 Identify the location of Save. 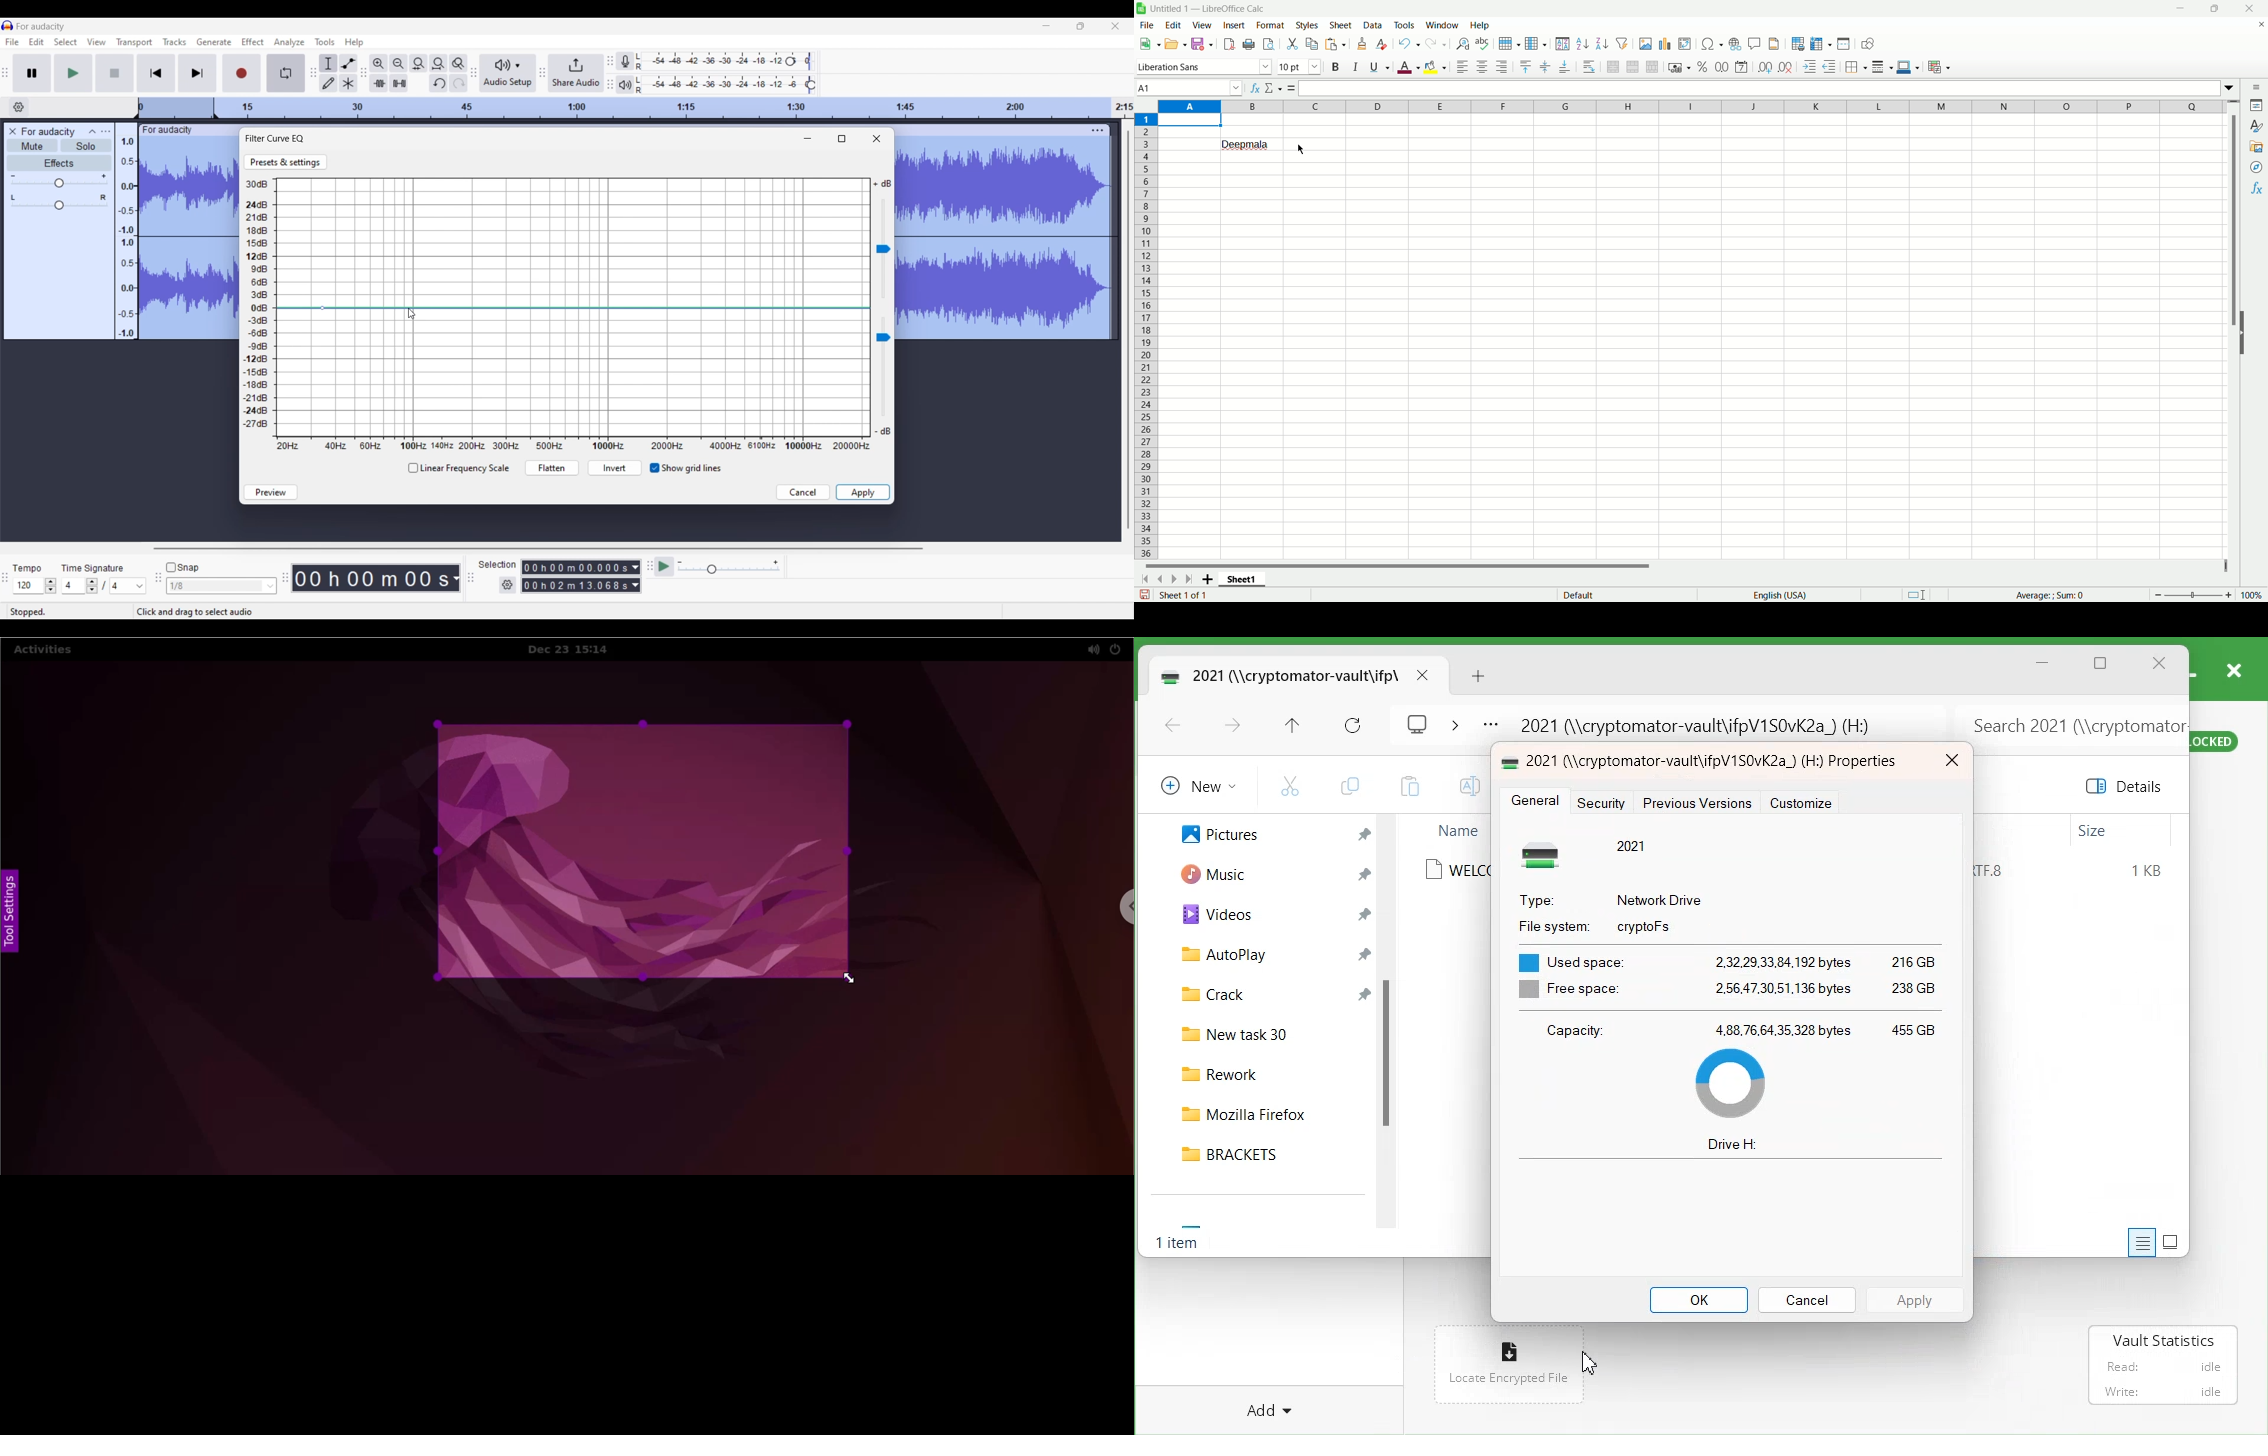
(1202, 43).